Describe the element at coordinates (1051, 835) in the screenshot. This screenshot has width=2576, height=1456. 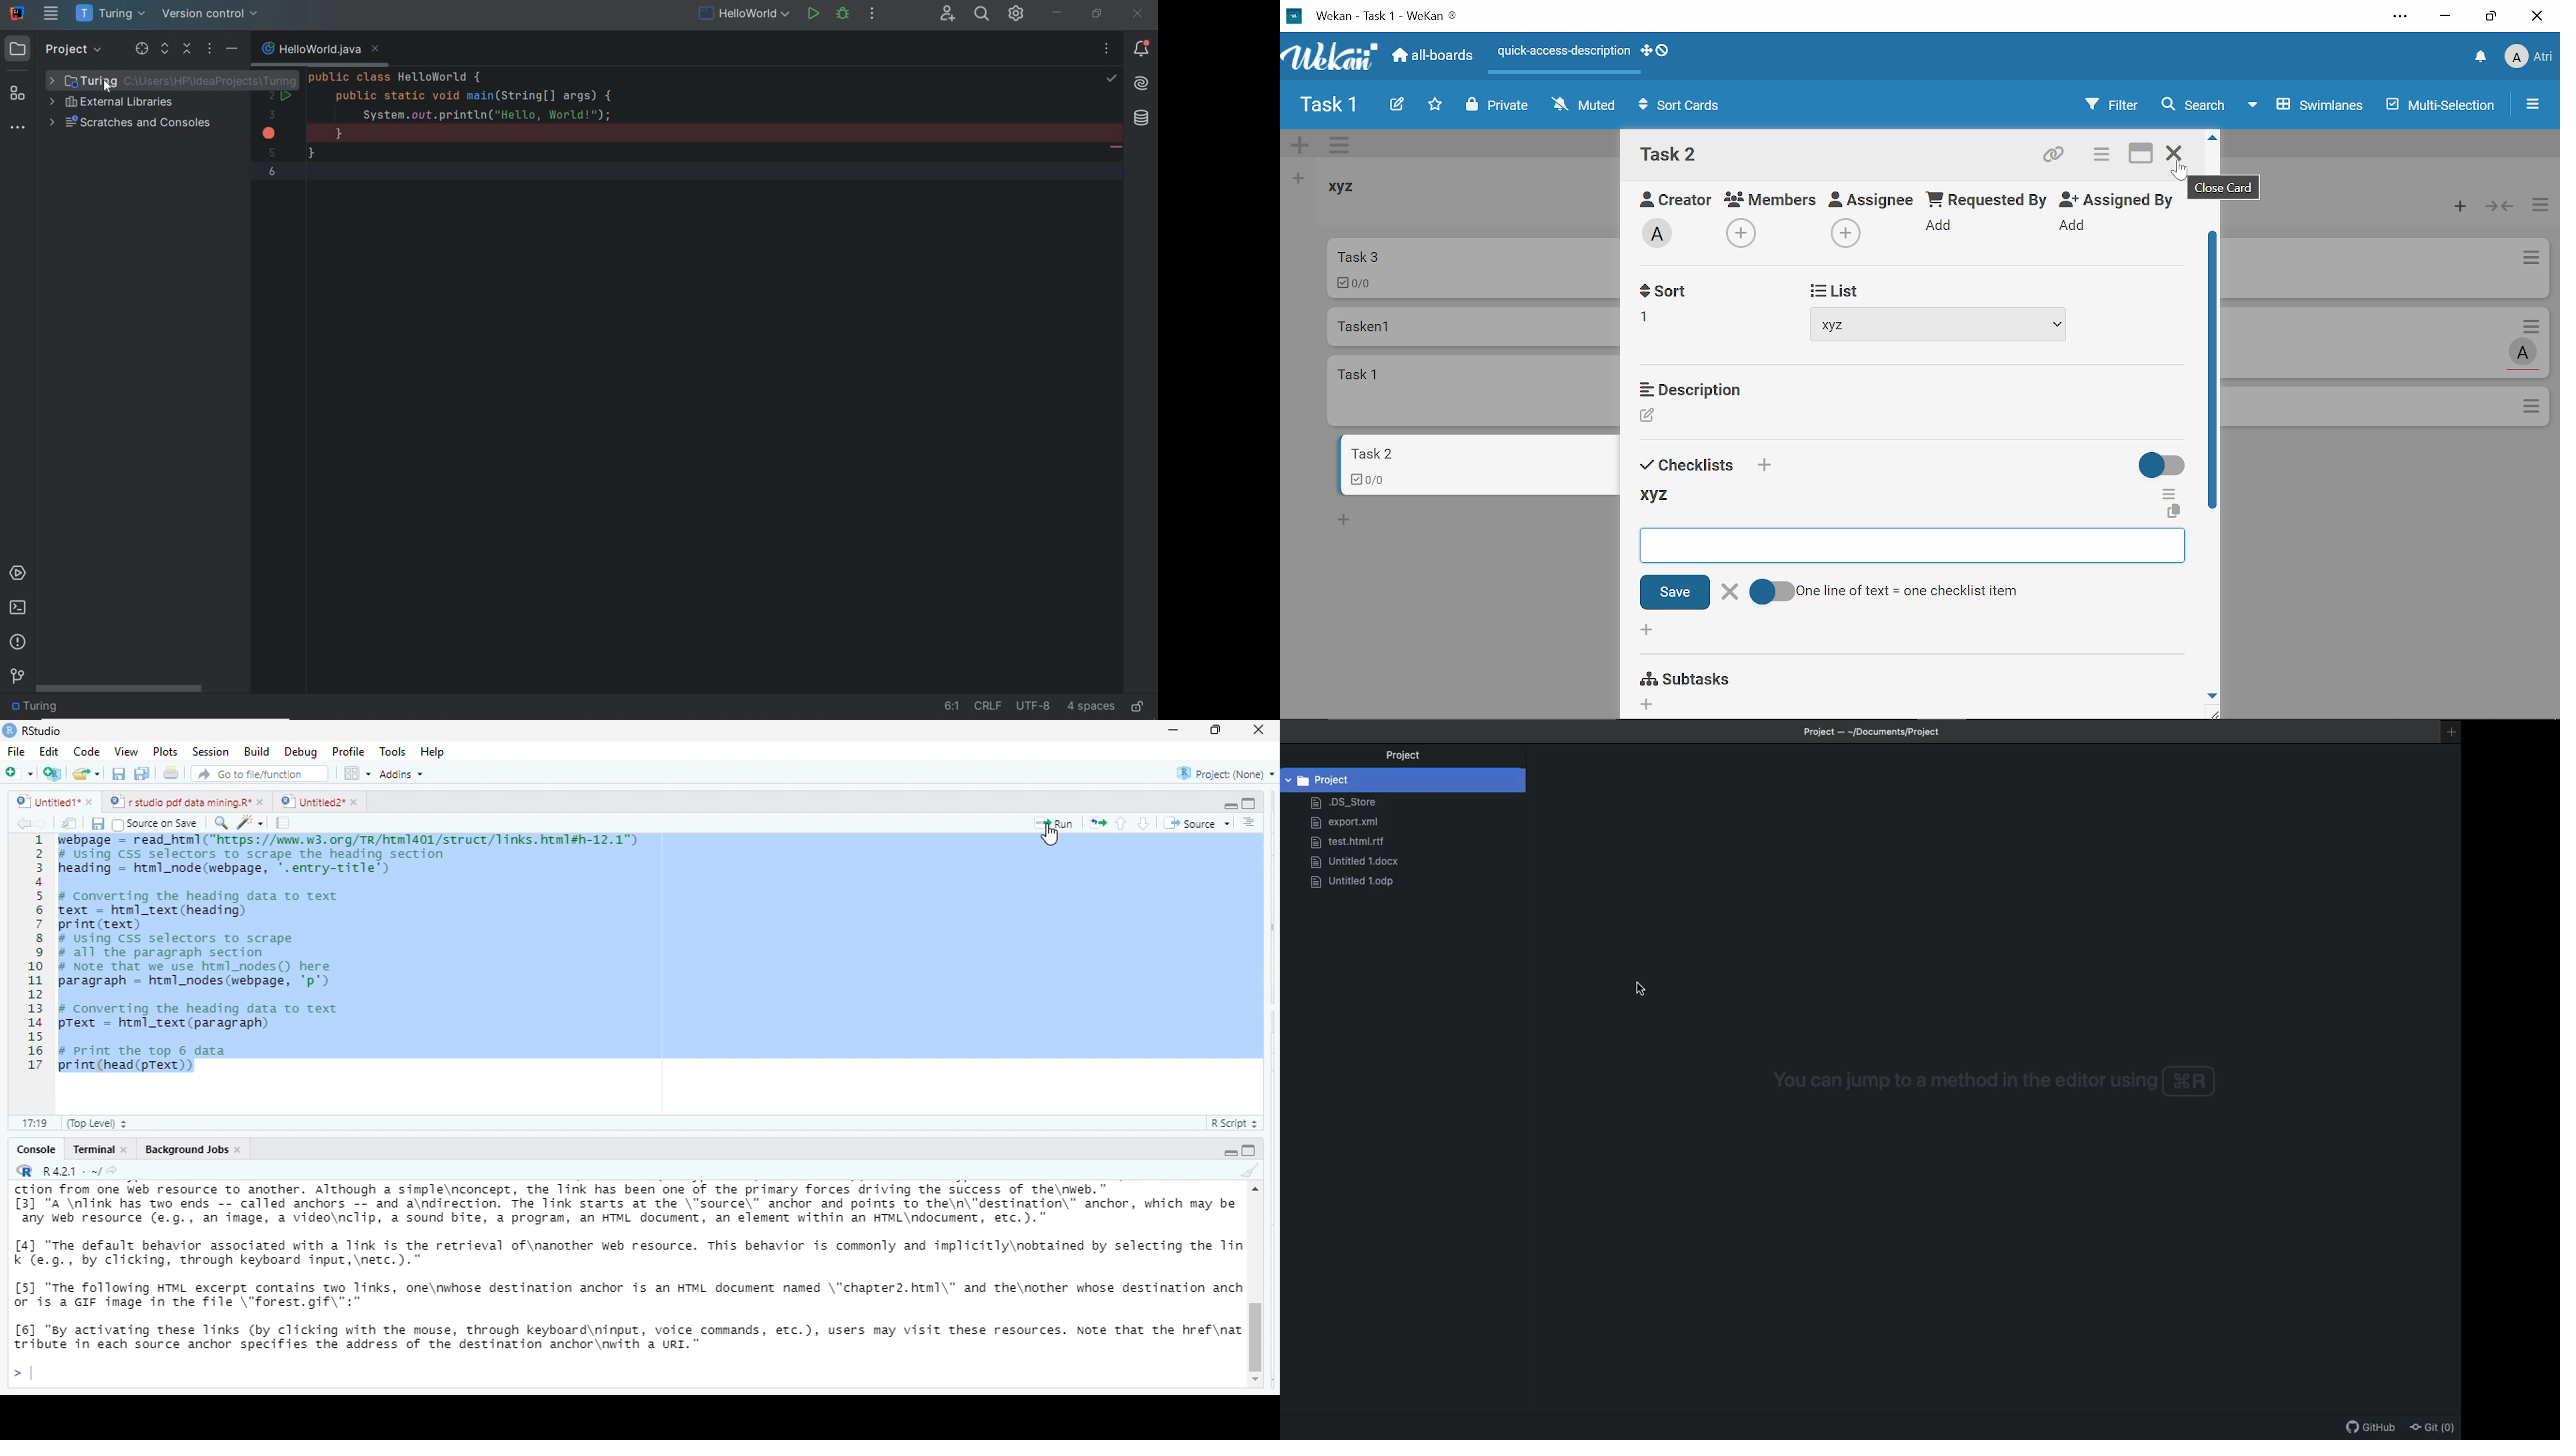
I see `cursor movement` at that location.